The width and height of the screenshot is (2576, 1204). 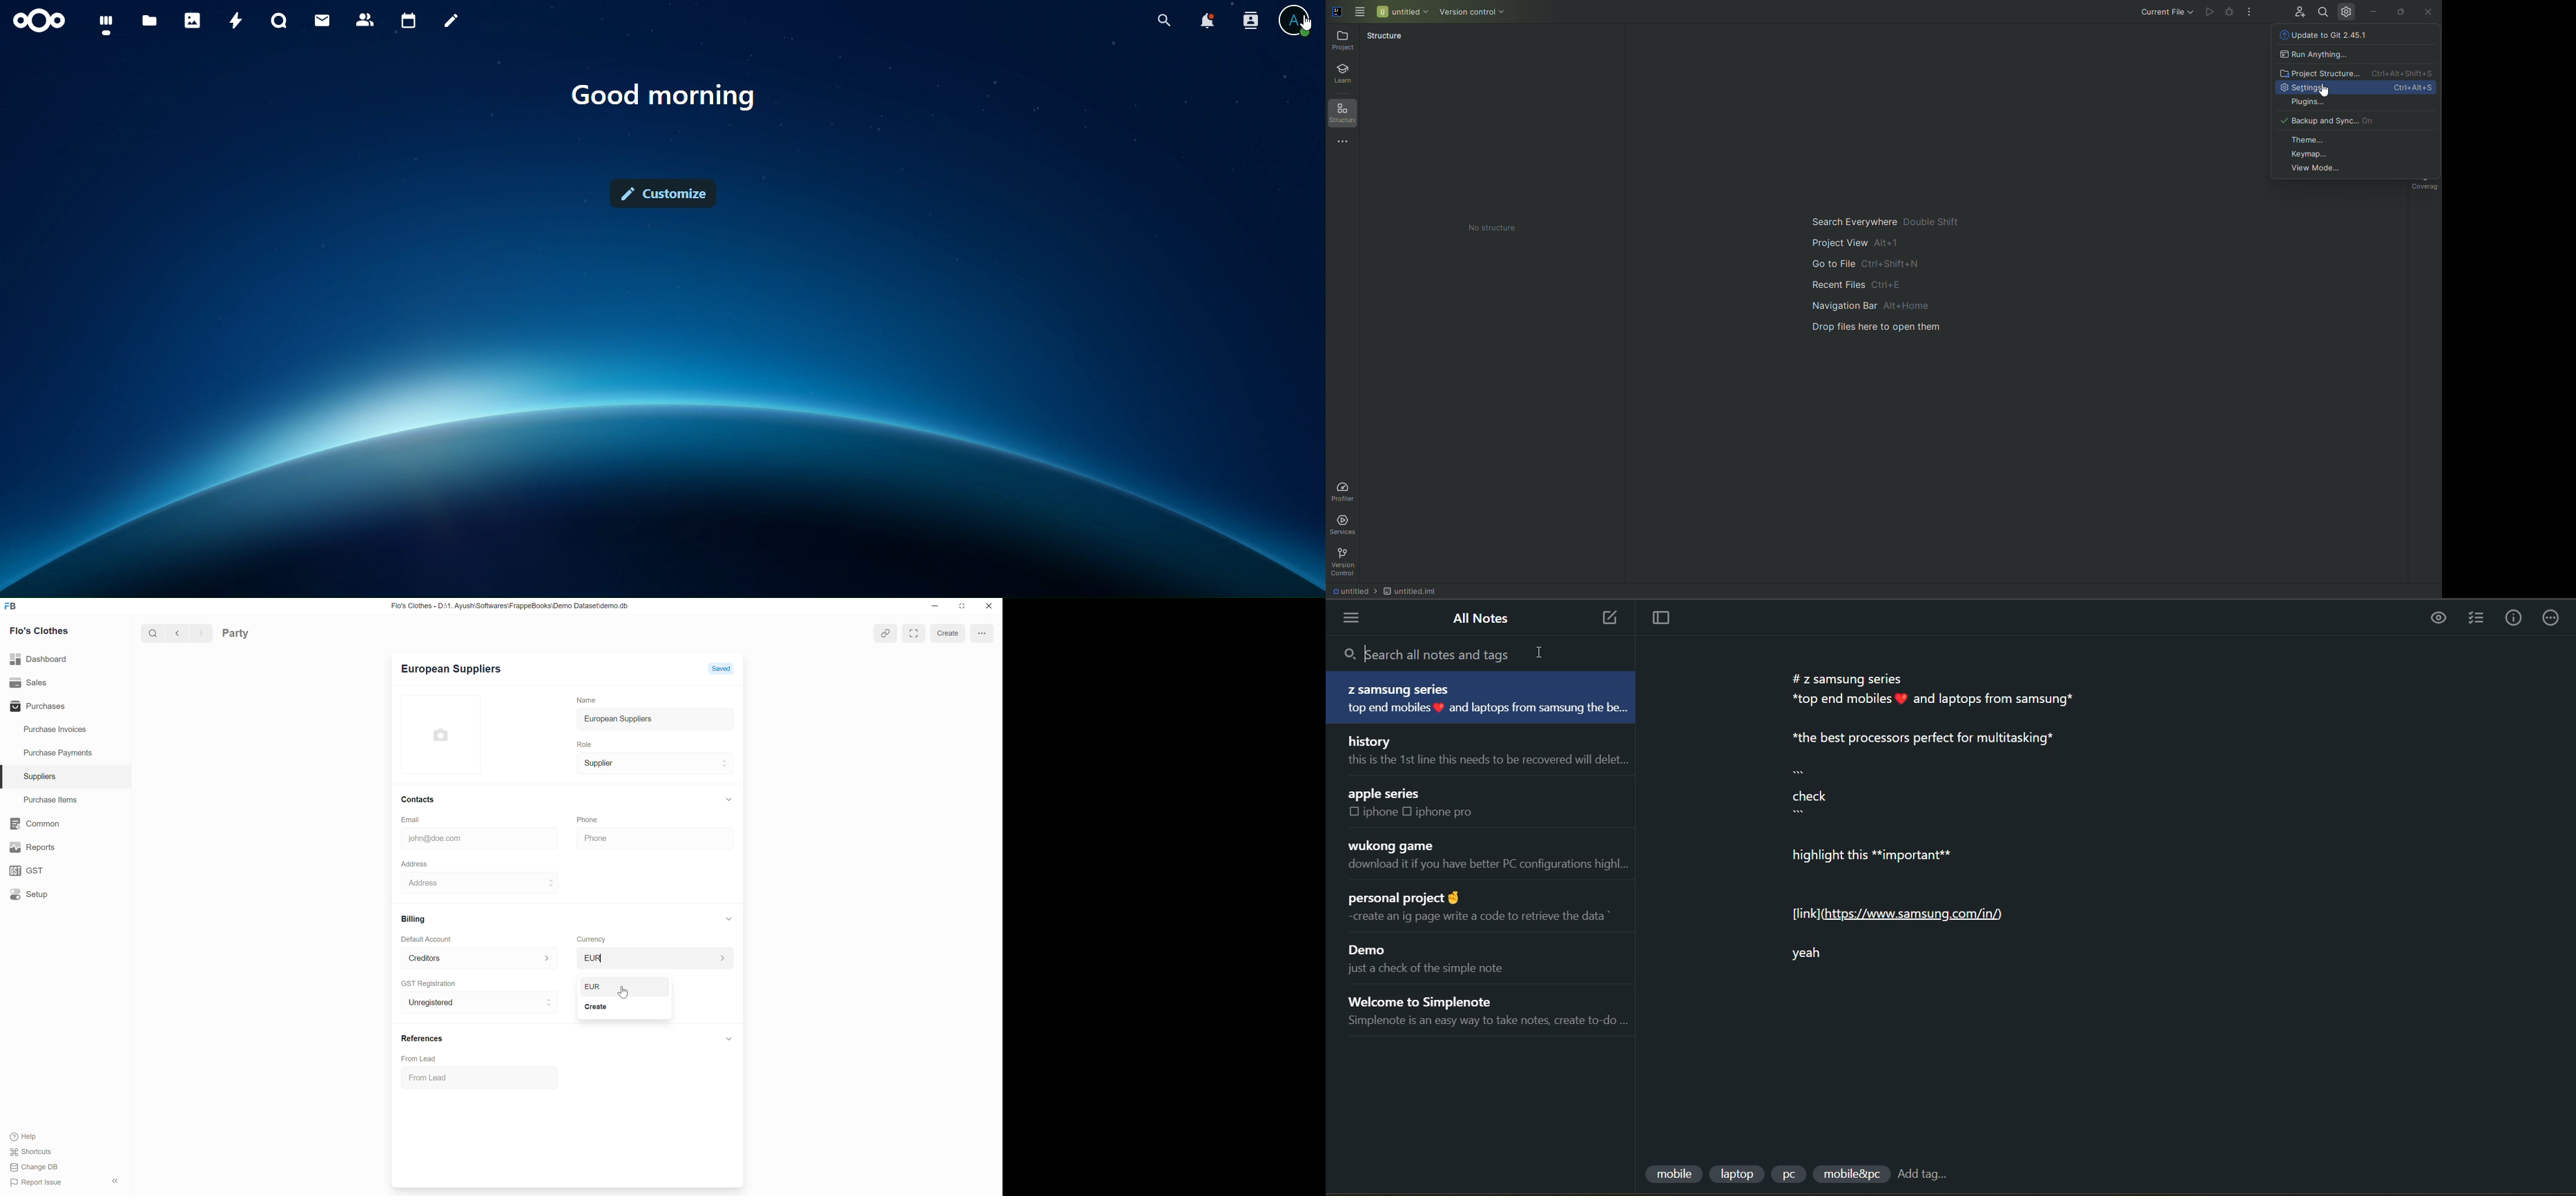 I want to click on history, so click(x=1374, y=739).